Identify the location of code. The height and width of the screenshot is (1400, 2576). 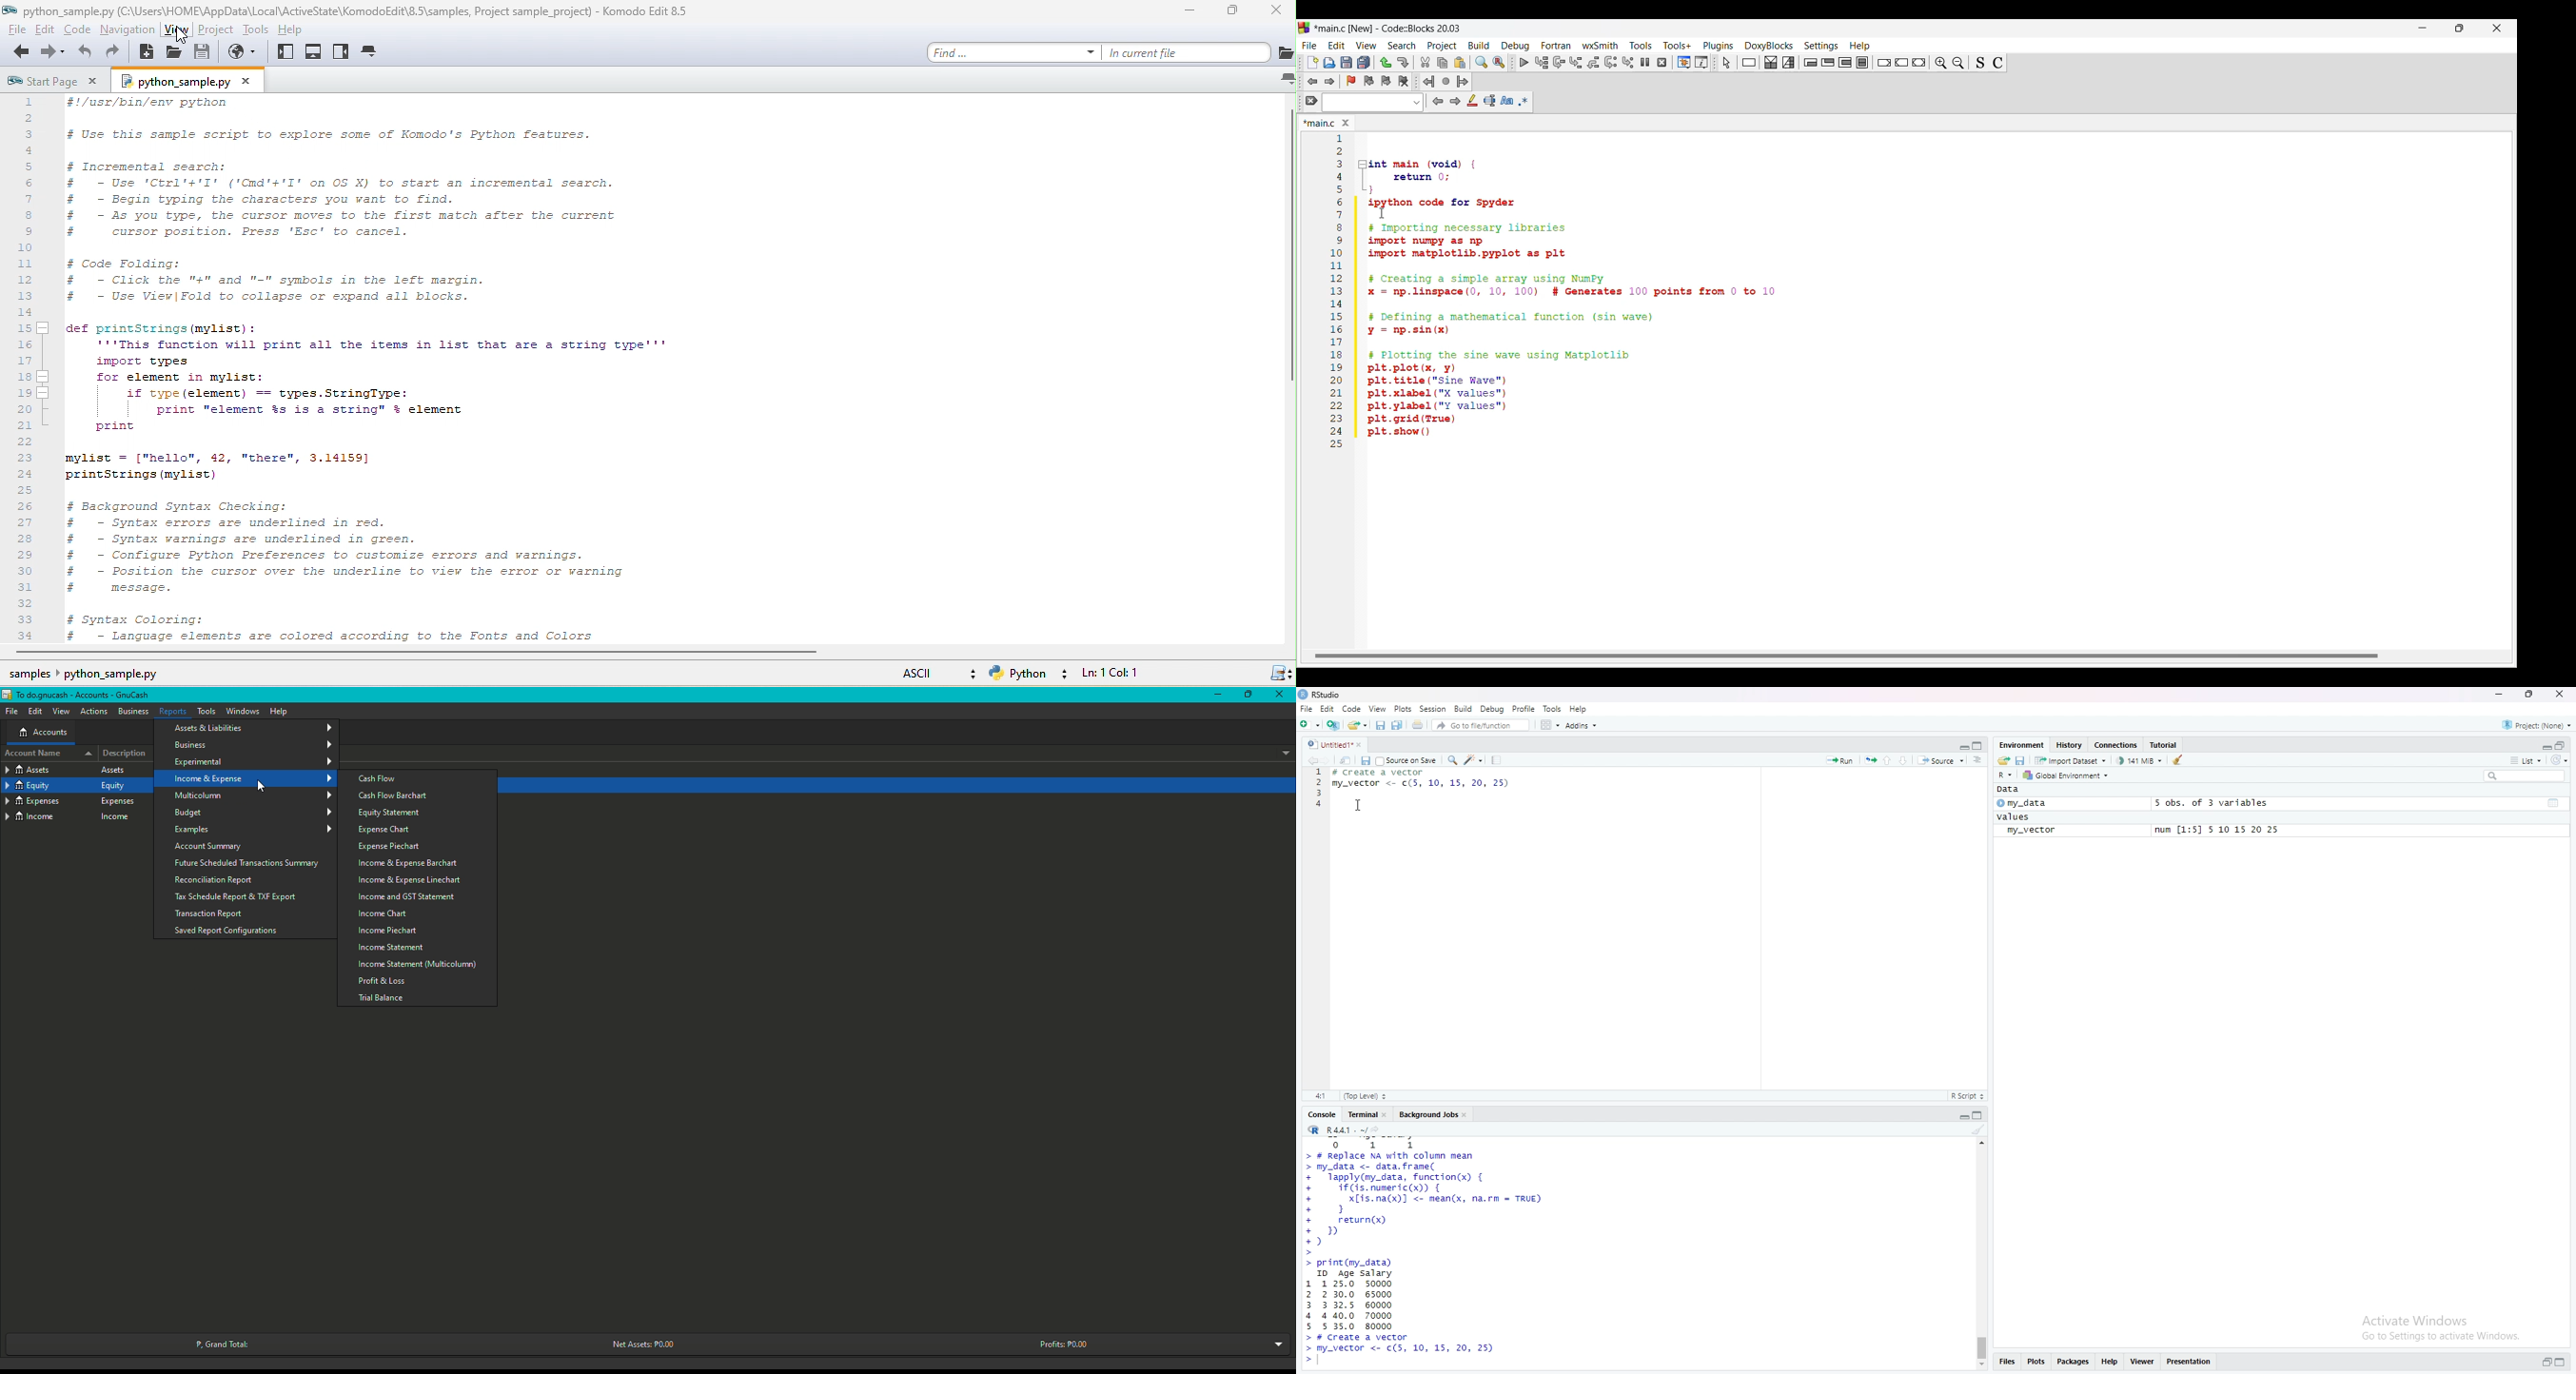
(1351, 709).